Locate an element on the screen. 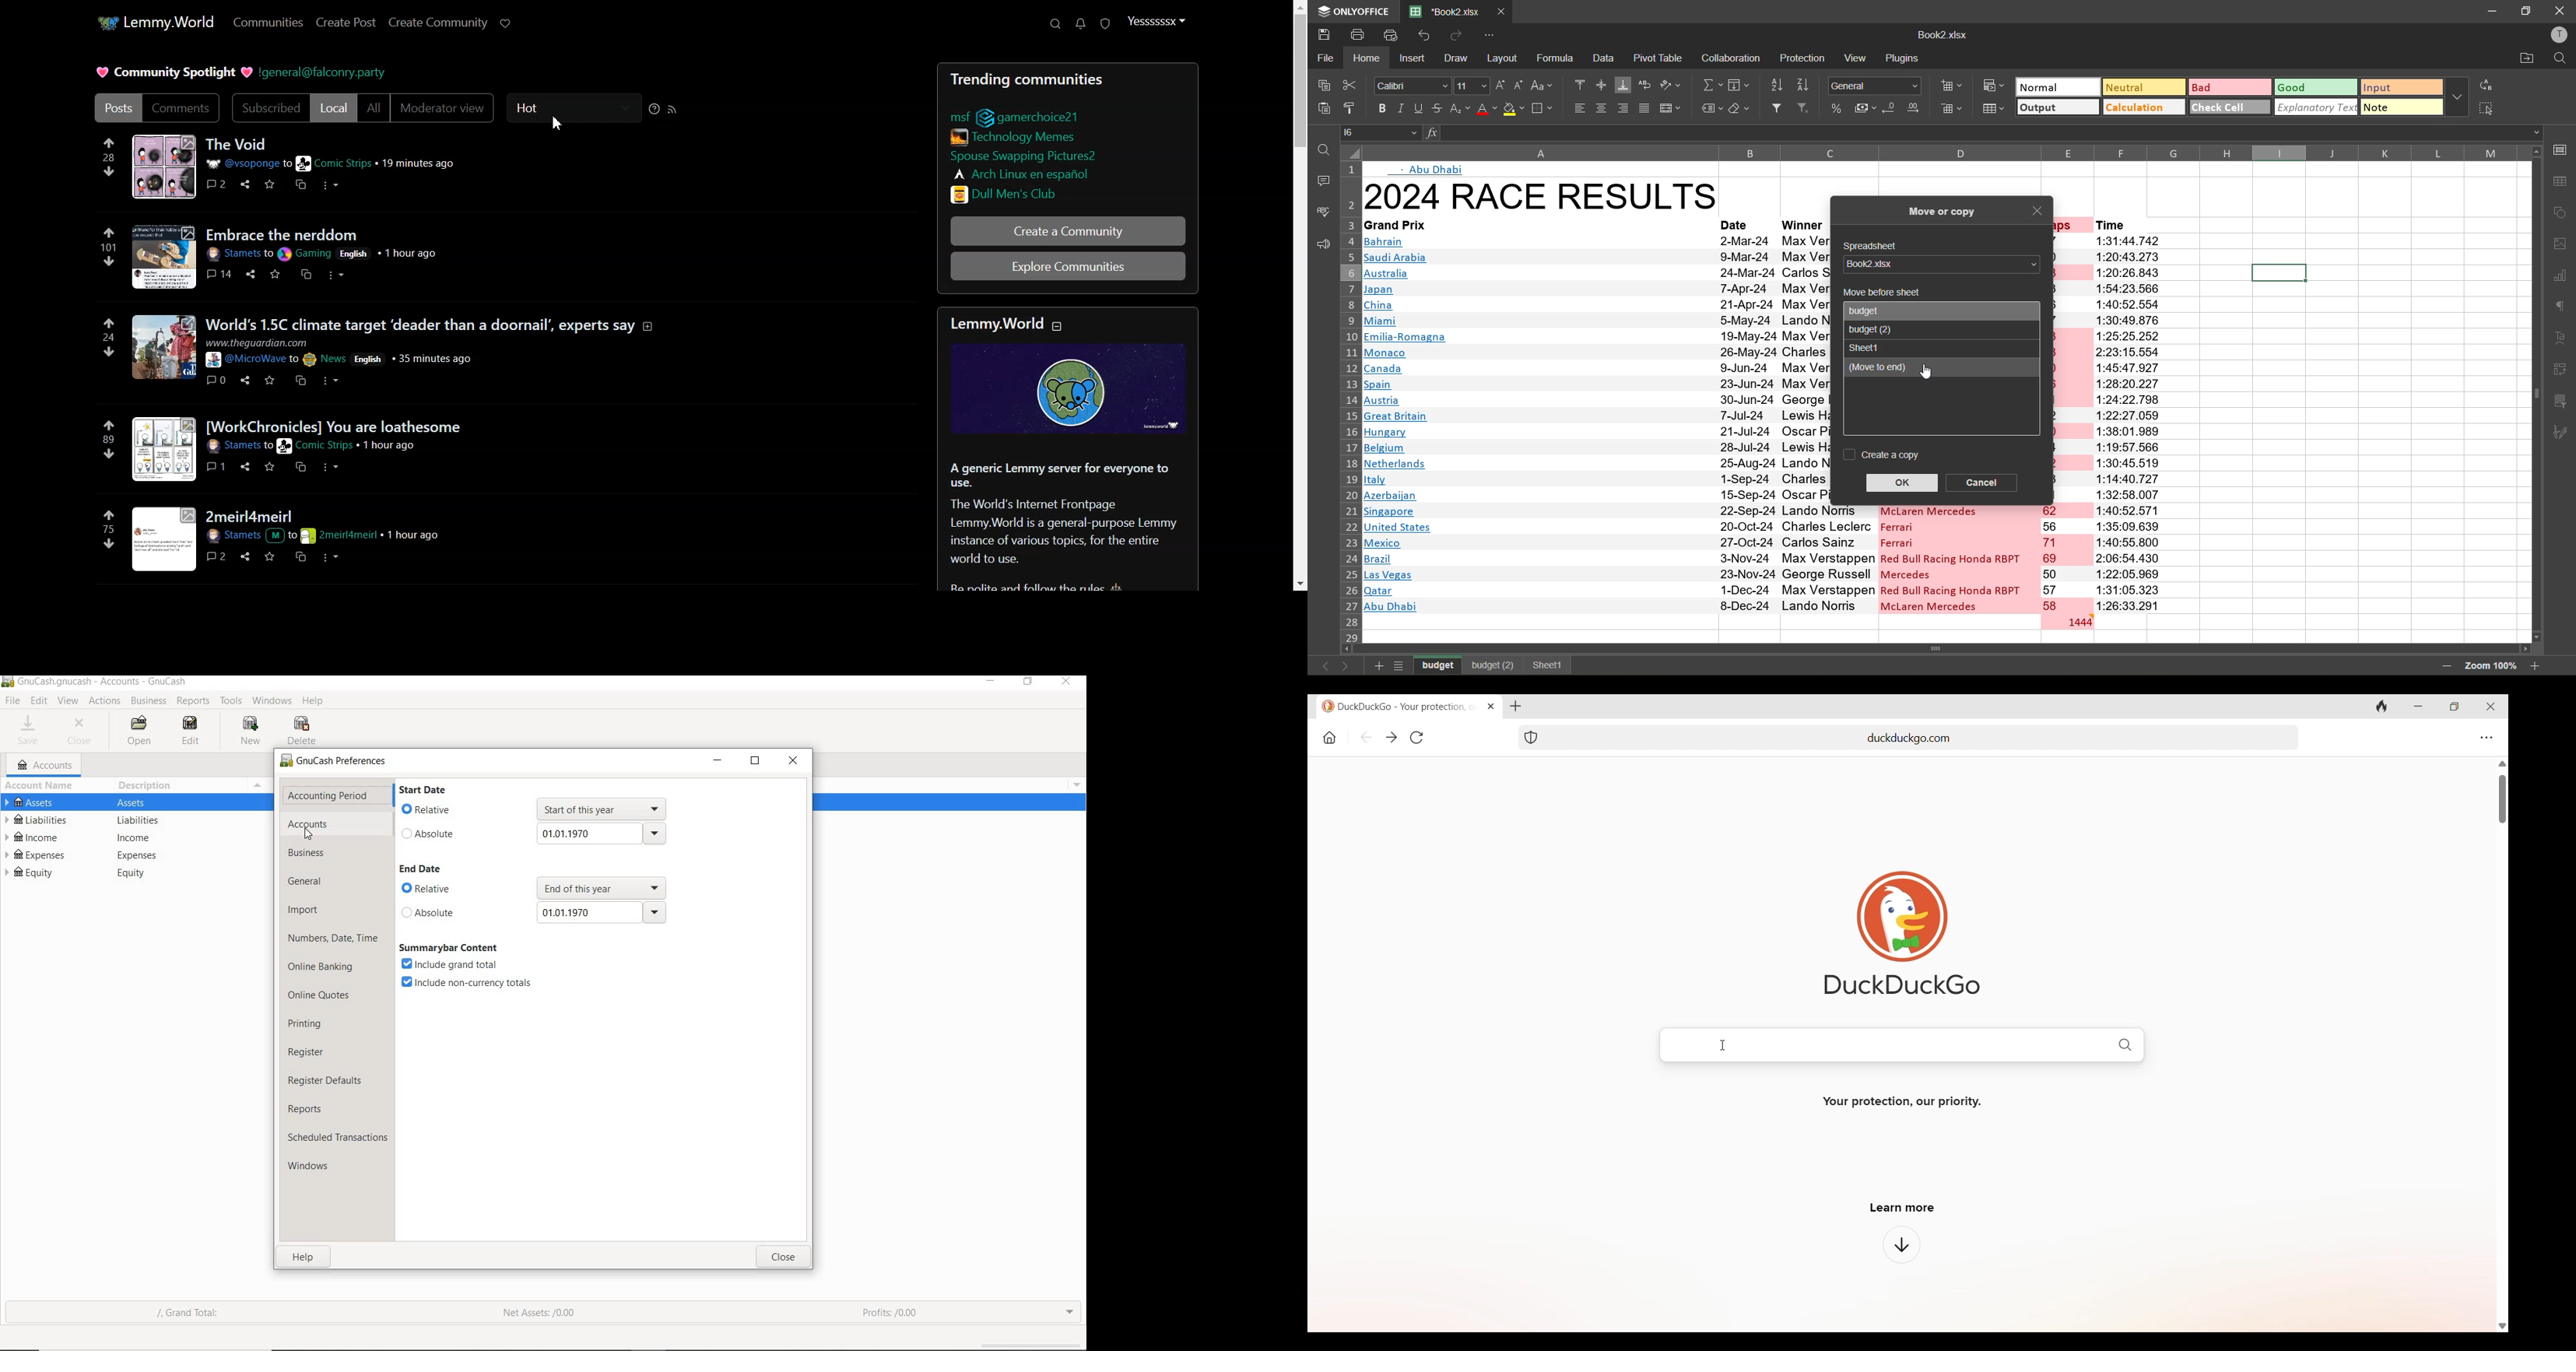  paragraph is located at coordinates (2562, 305).